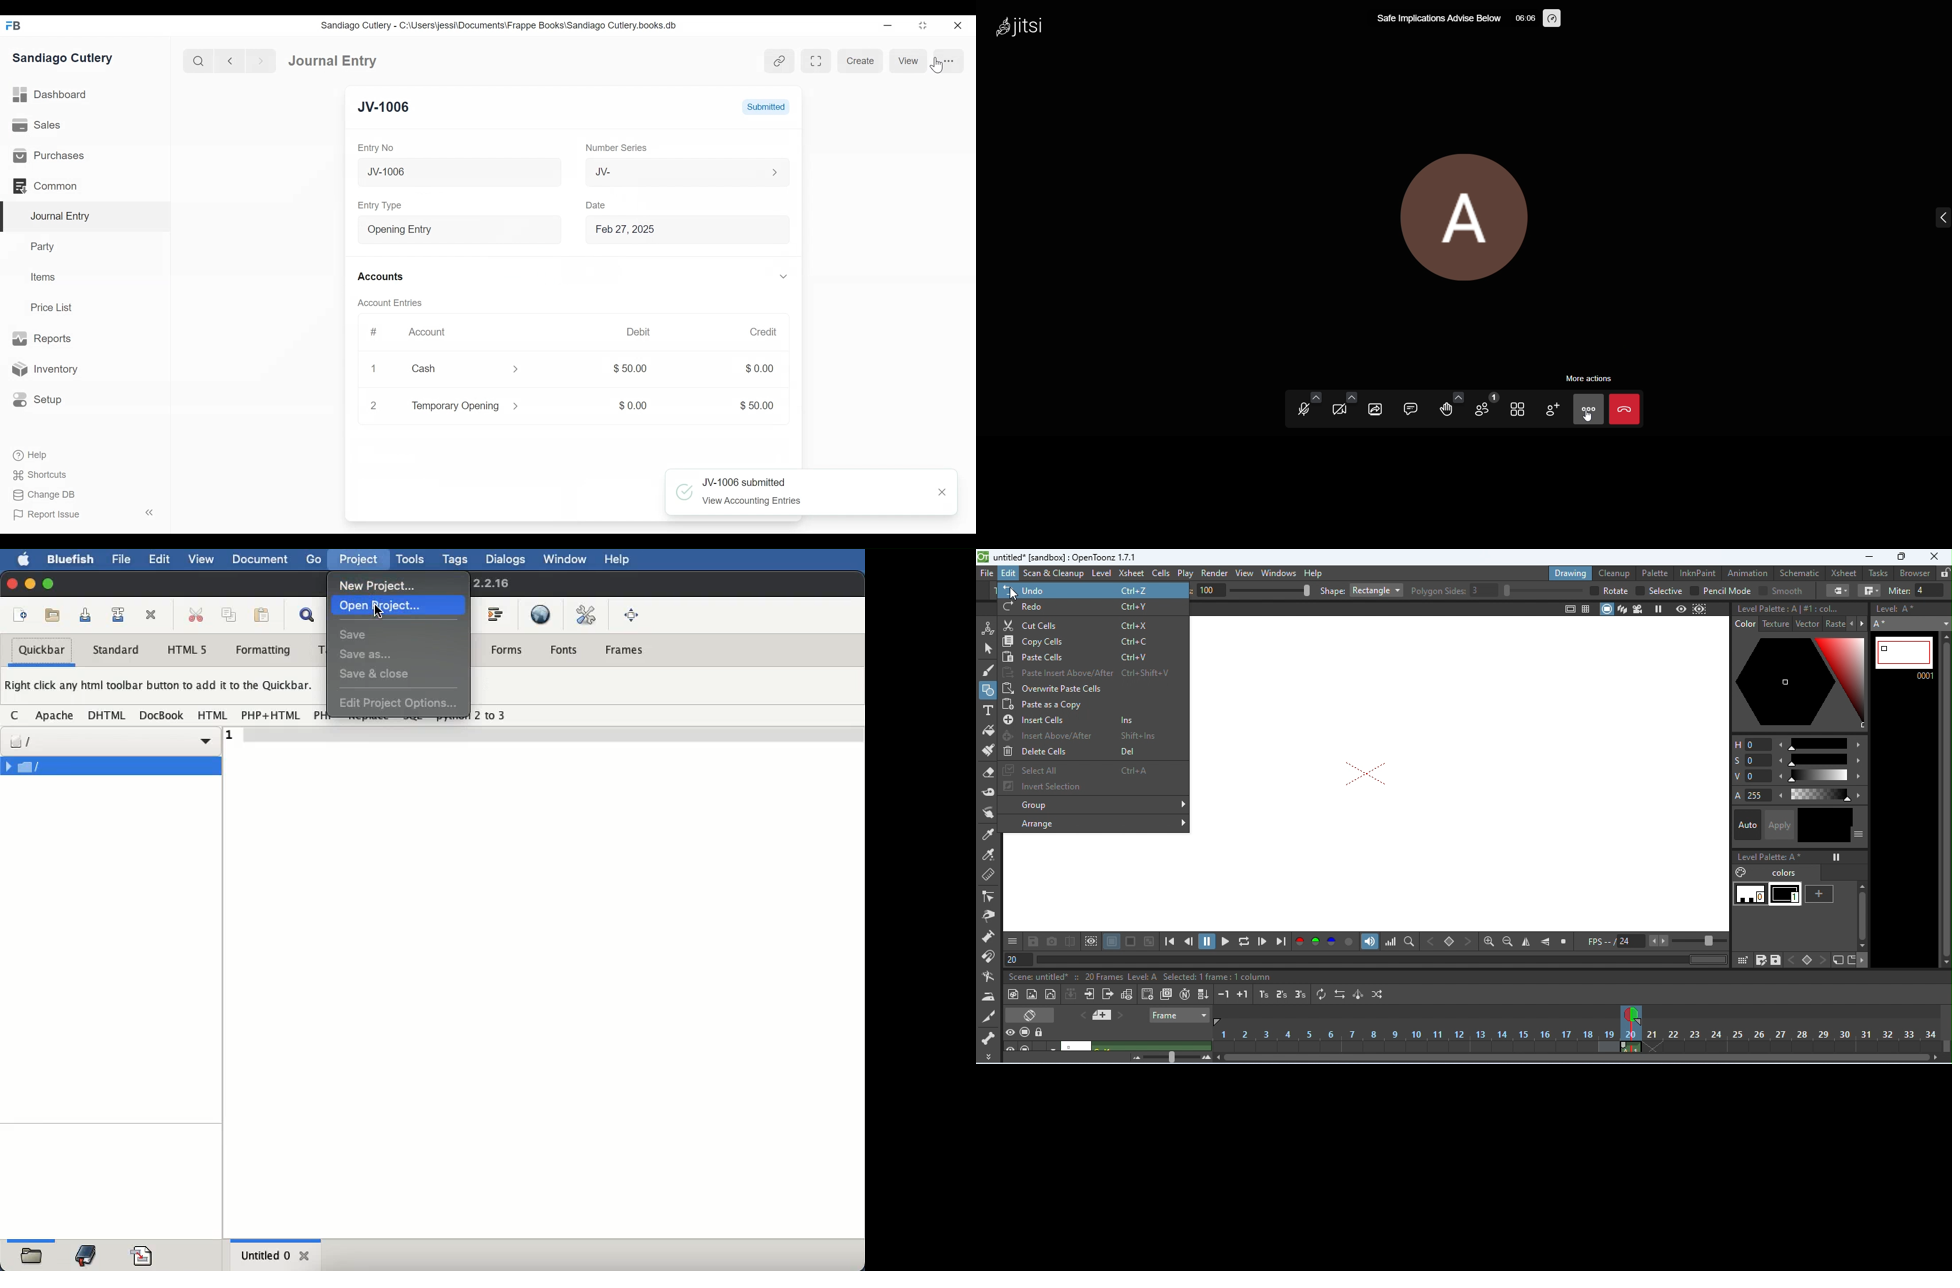 Image resolution: width=1960 pixels, height=1288 pixels. What do you see at coordinates (374, 406) in the screenshot?
I see `Close` at bounding box center [374, 406].